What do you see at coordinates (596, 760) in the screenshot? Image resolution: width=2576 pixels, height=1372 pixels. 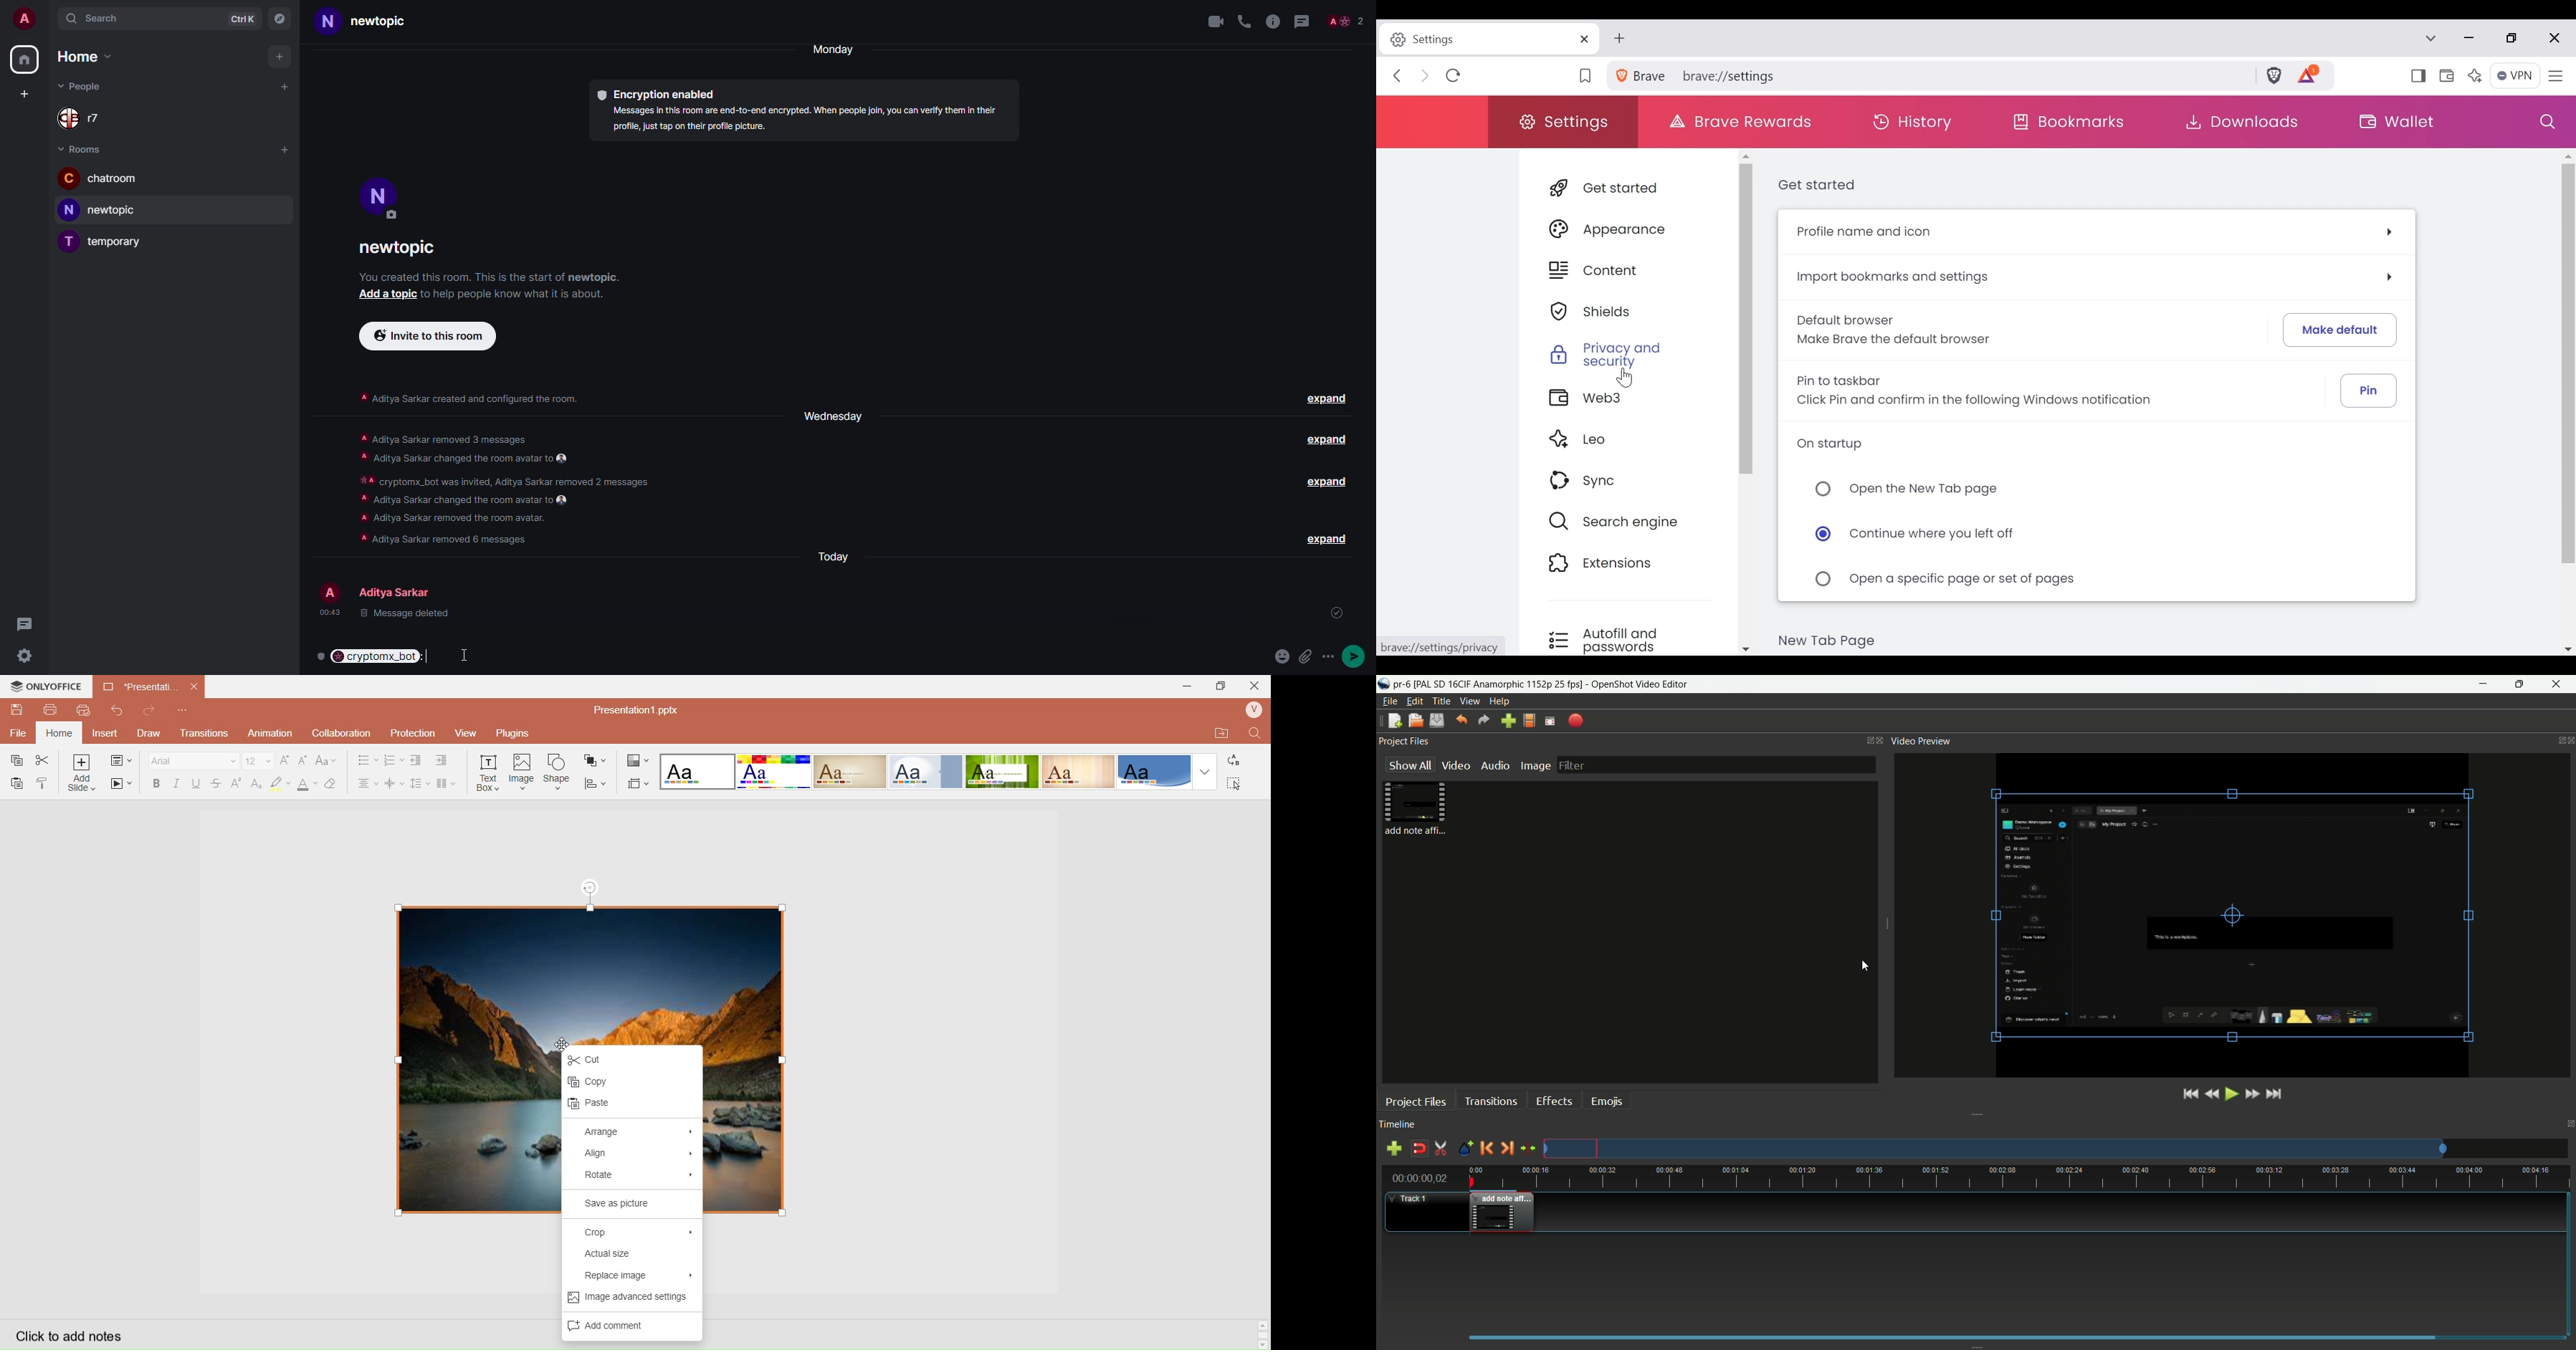 I see `Arrange Shape` at bounding box center [596, 760].